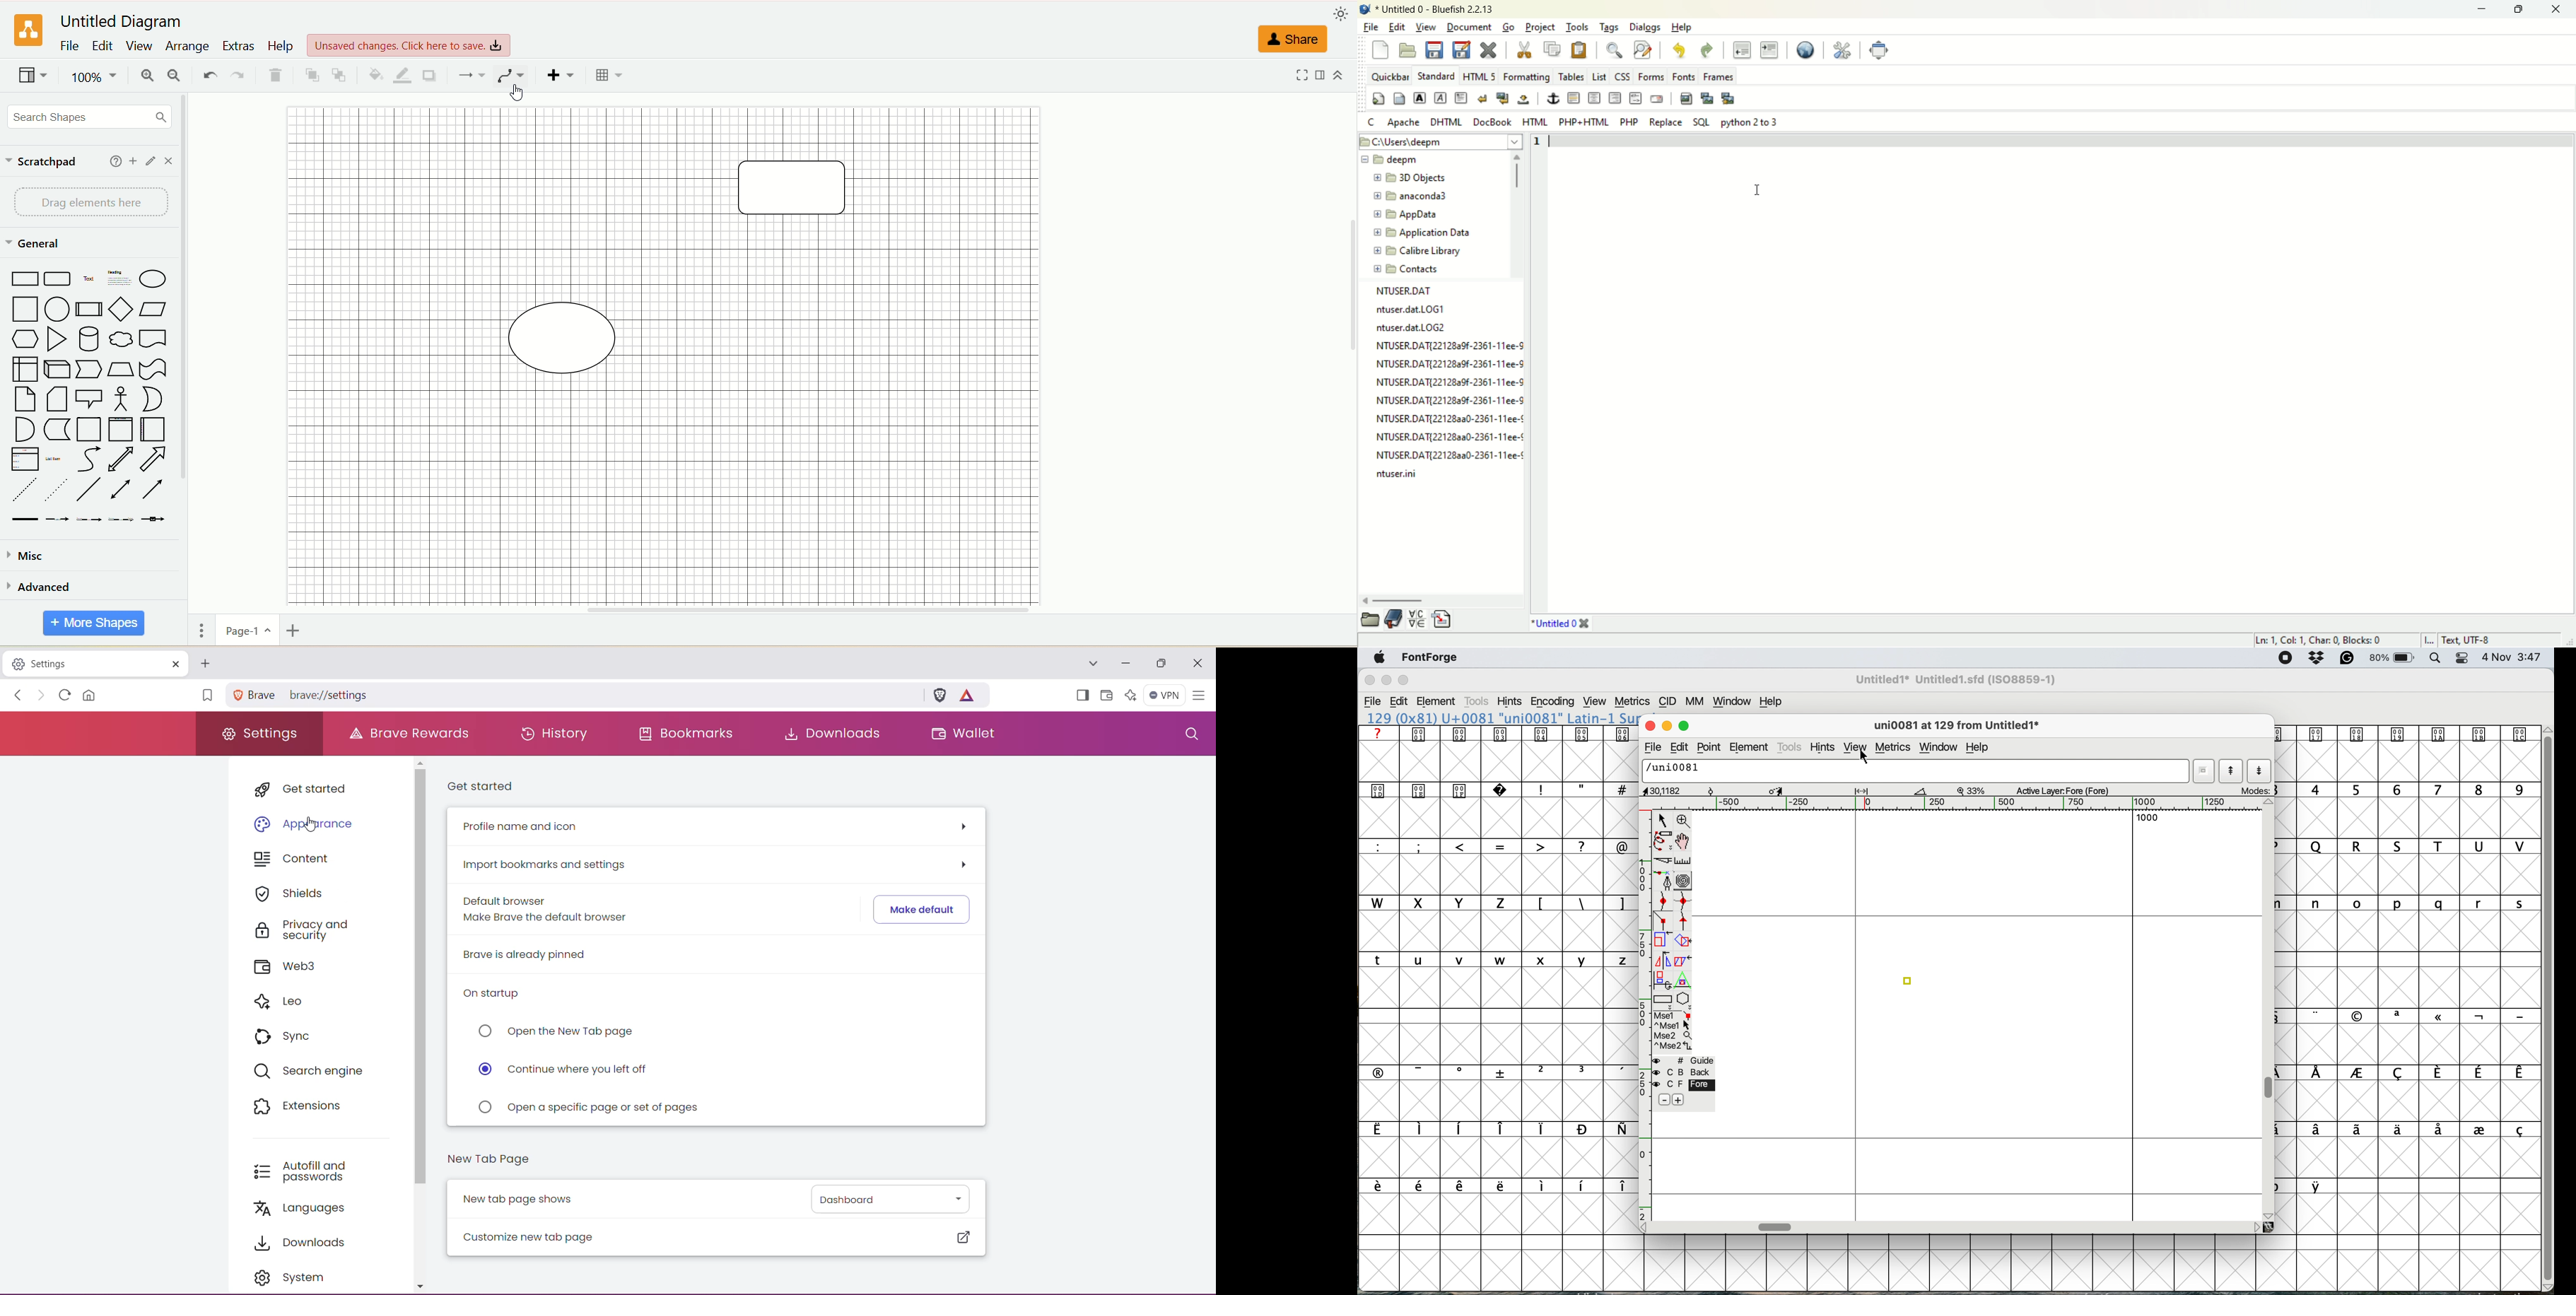 This screenshot has width=2576, height=1316. Describe the element at coordinates (189, 45) in the screenshot. I see `arrange` at that location.